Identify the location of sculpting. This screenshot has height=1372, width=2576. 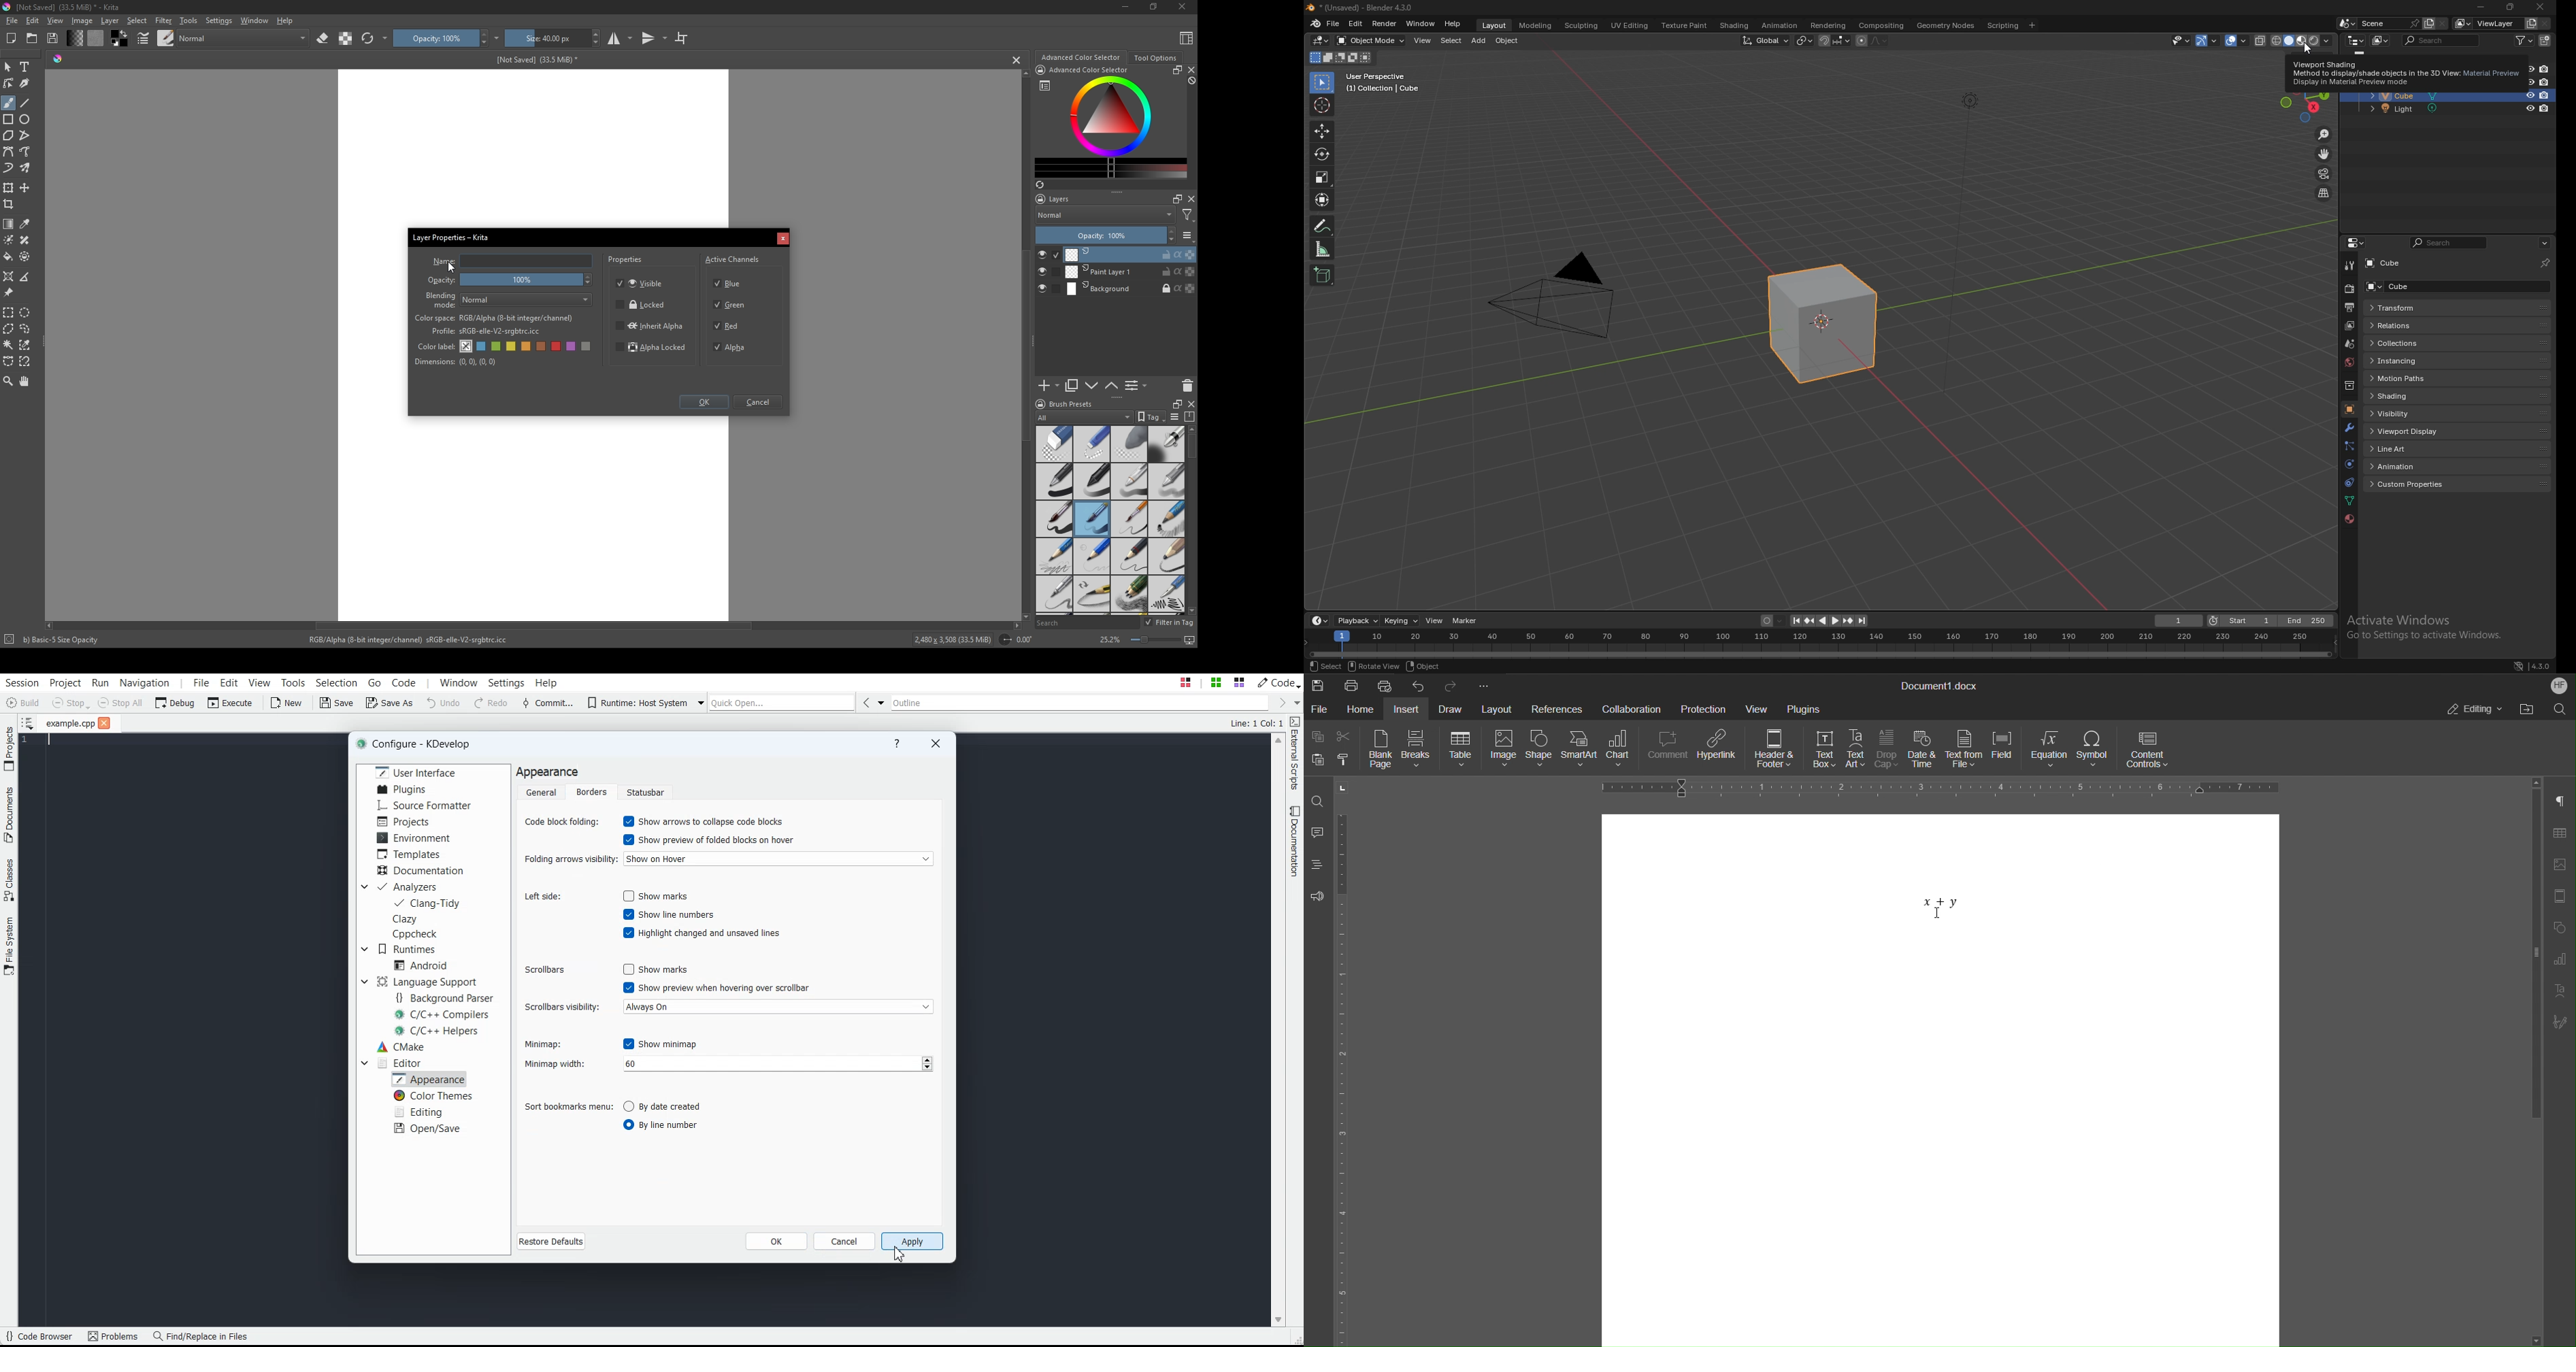
(1582, 26).